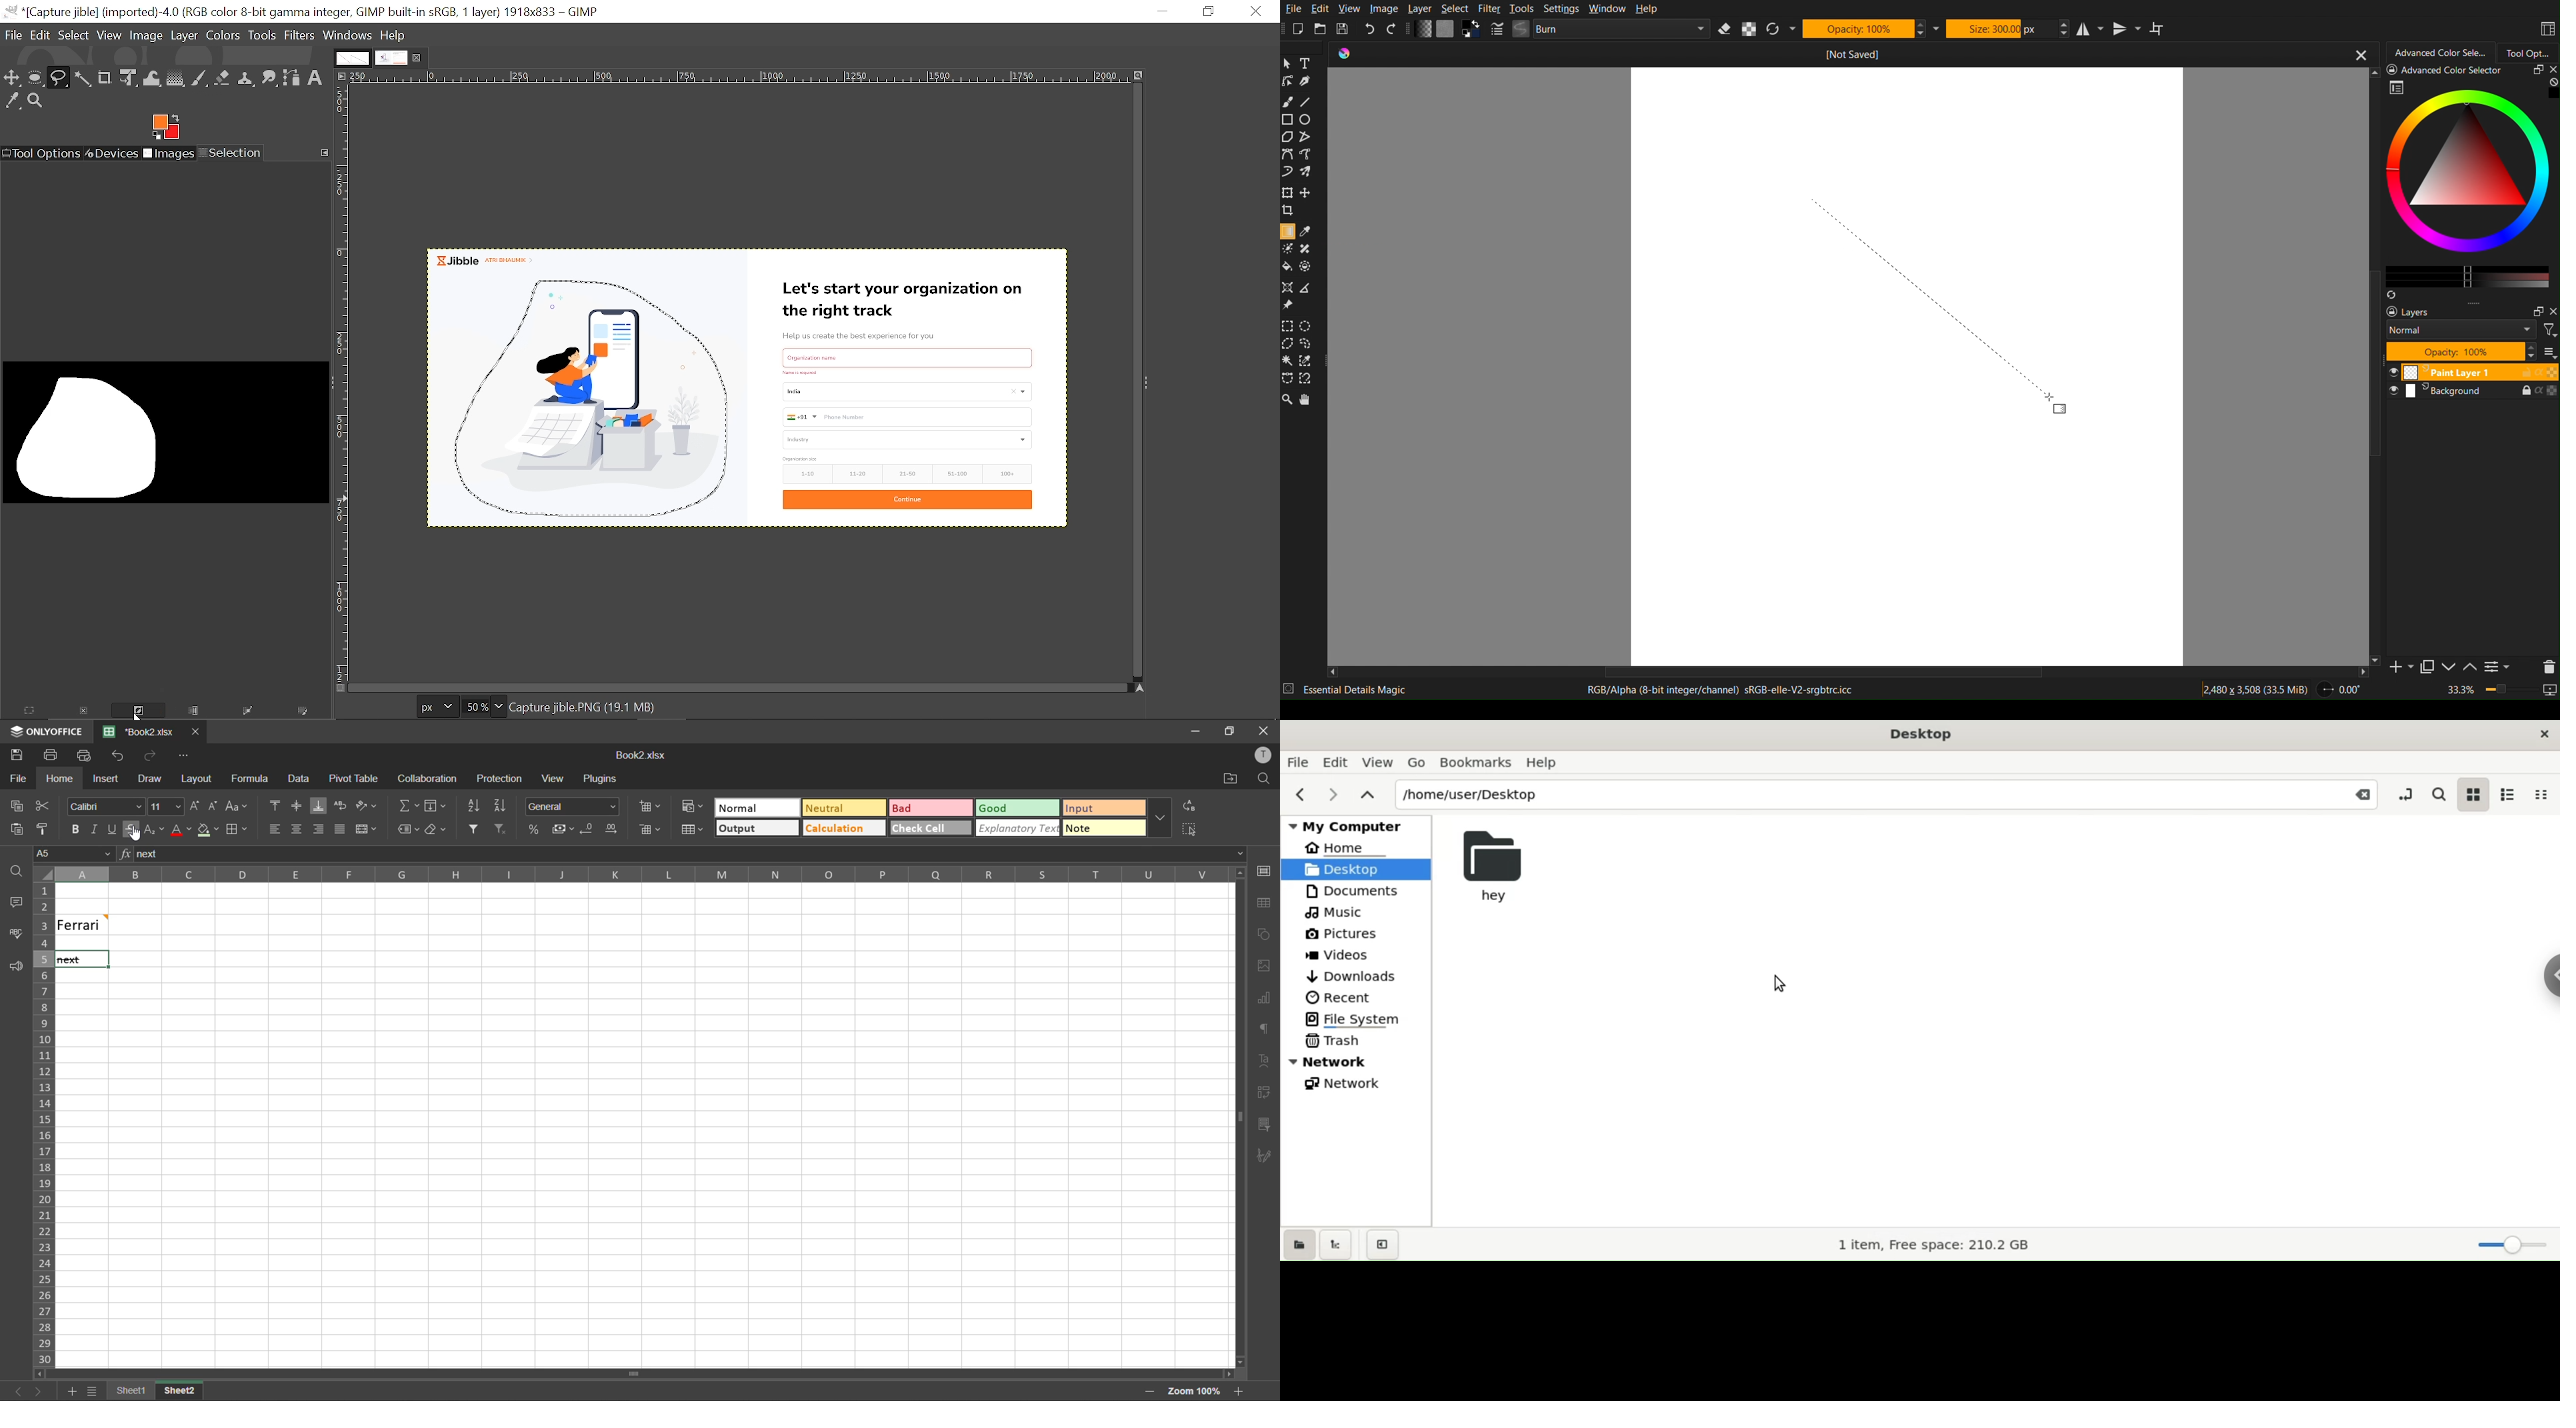 The width and height of the screenshot is (2576, 1428). Describe the element at coordinates (1265, 999) in the screenshot. I see `charts` at that location.